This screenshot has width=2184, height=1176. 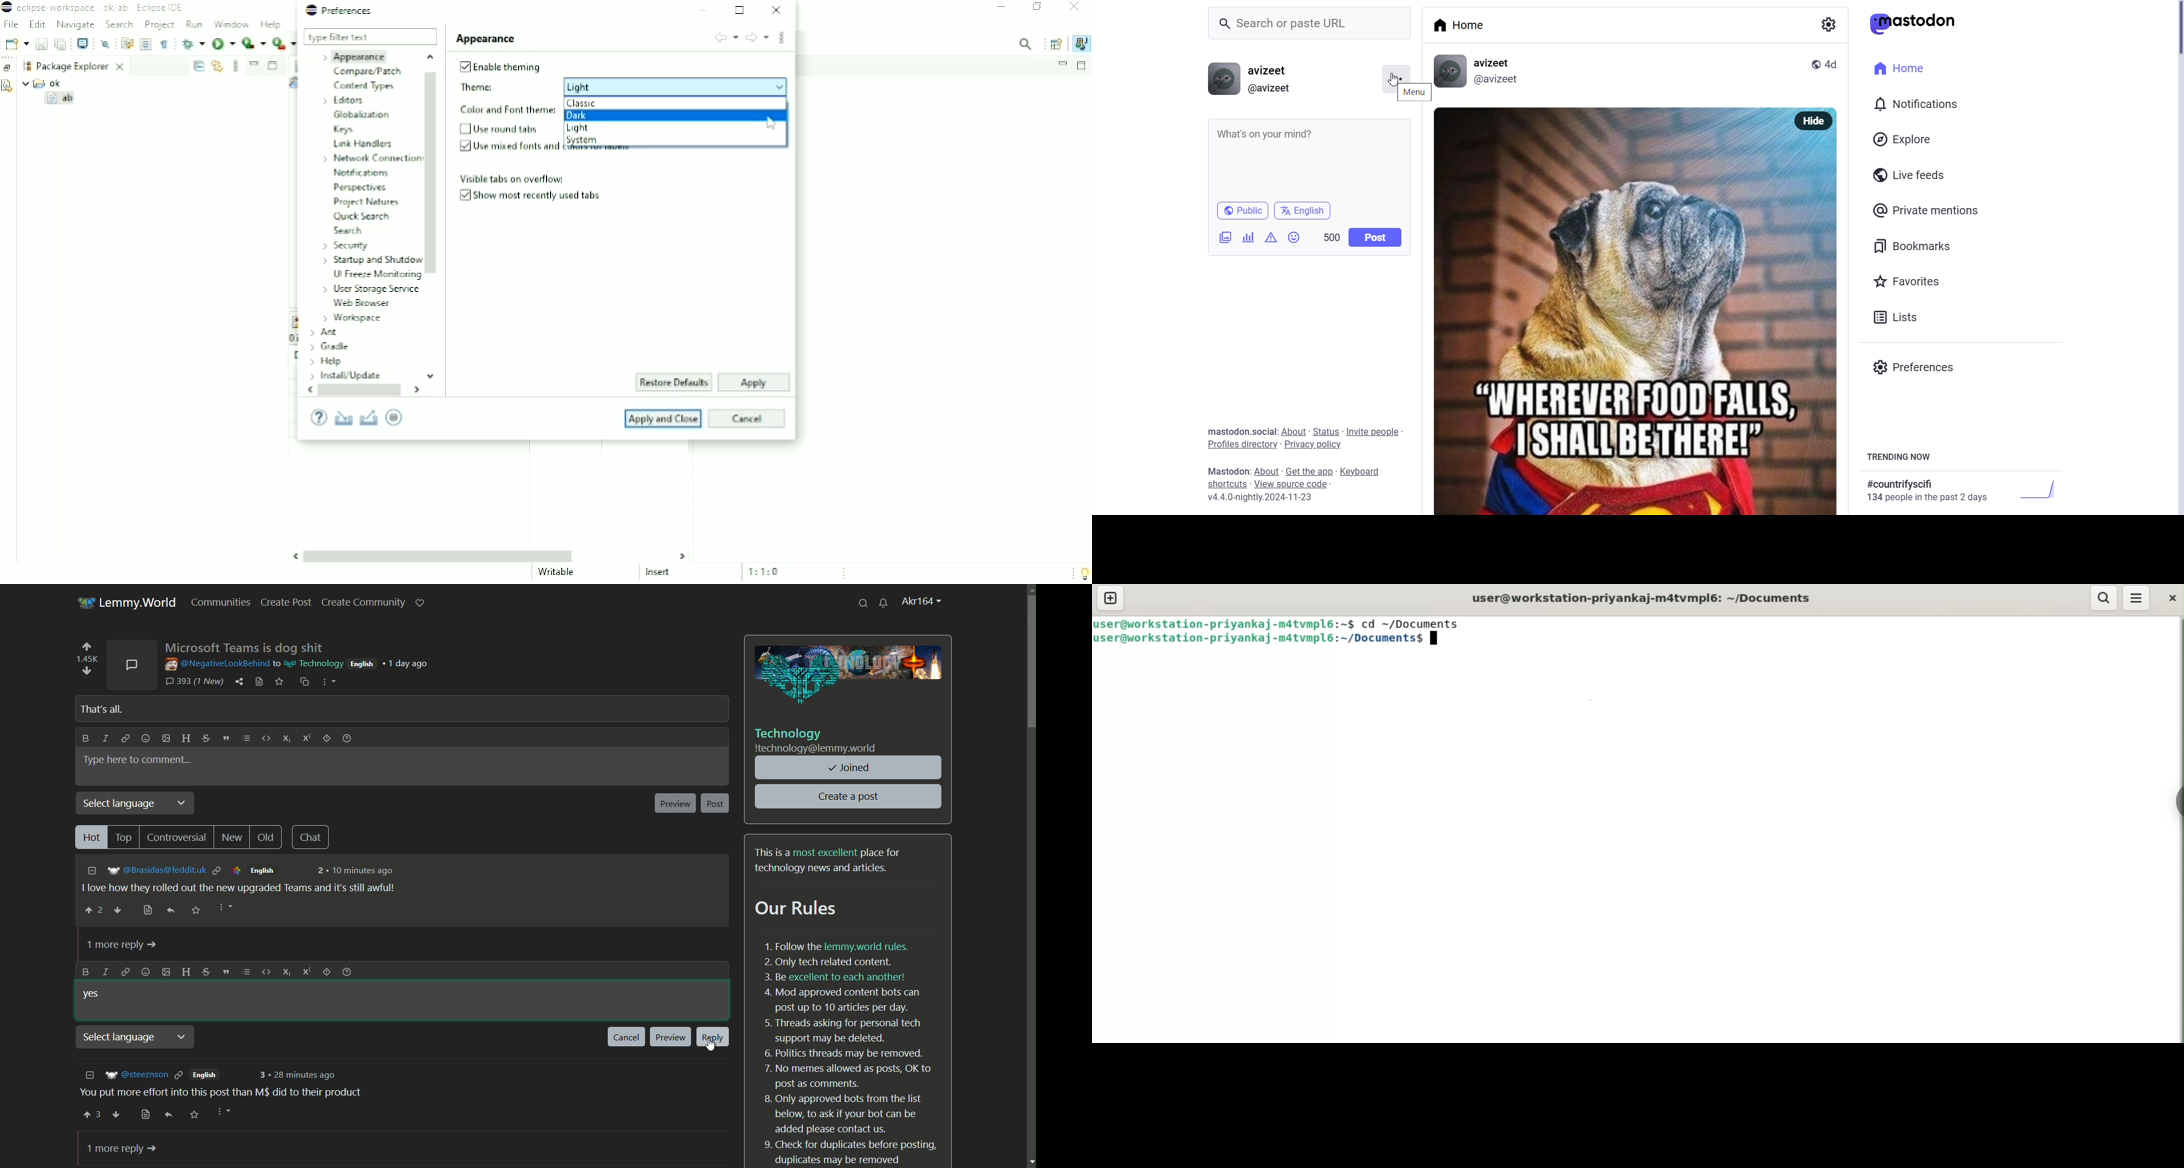 What do you see at coordinates (923, 602) in the screenshot?
I see `profile name` at bounding box center [923, 602].